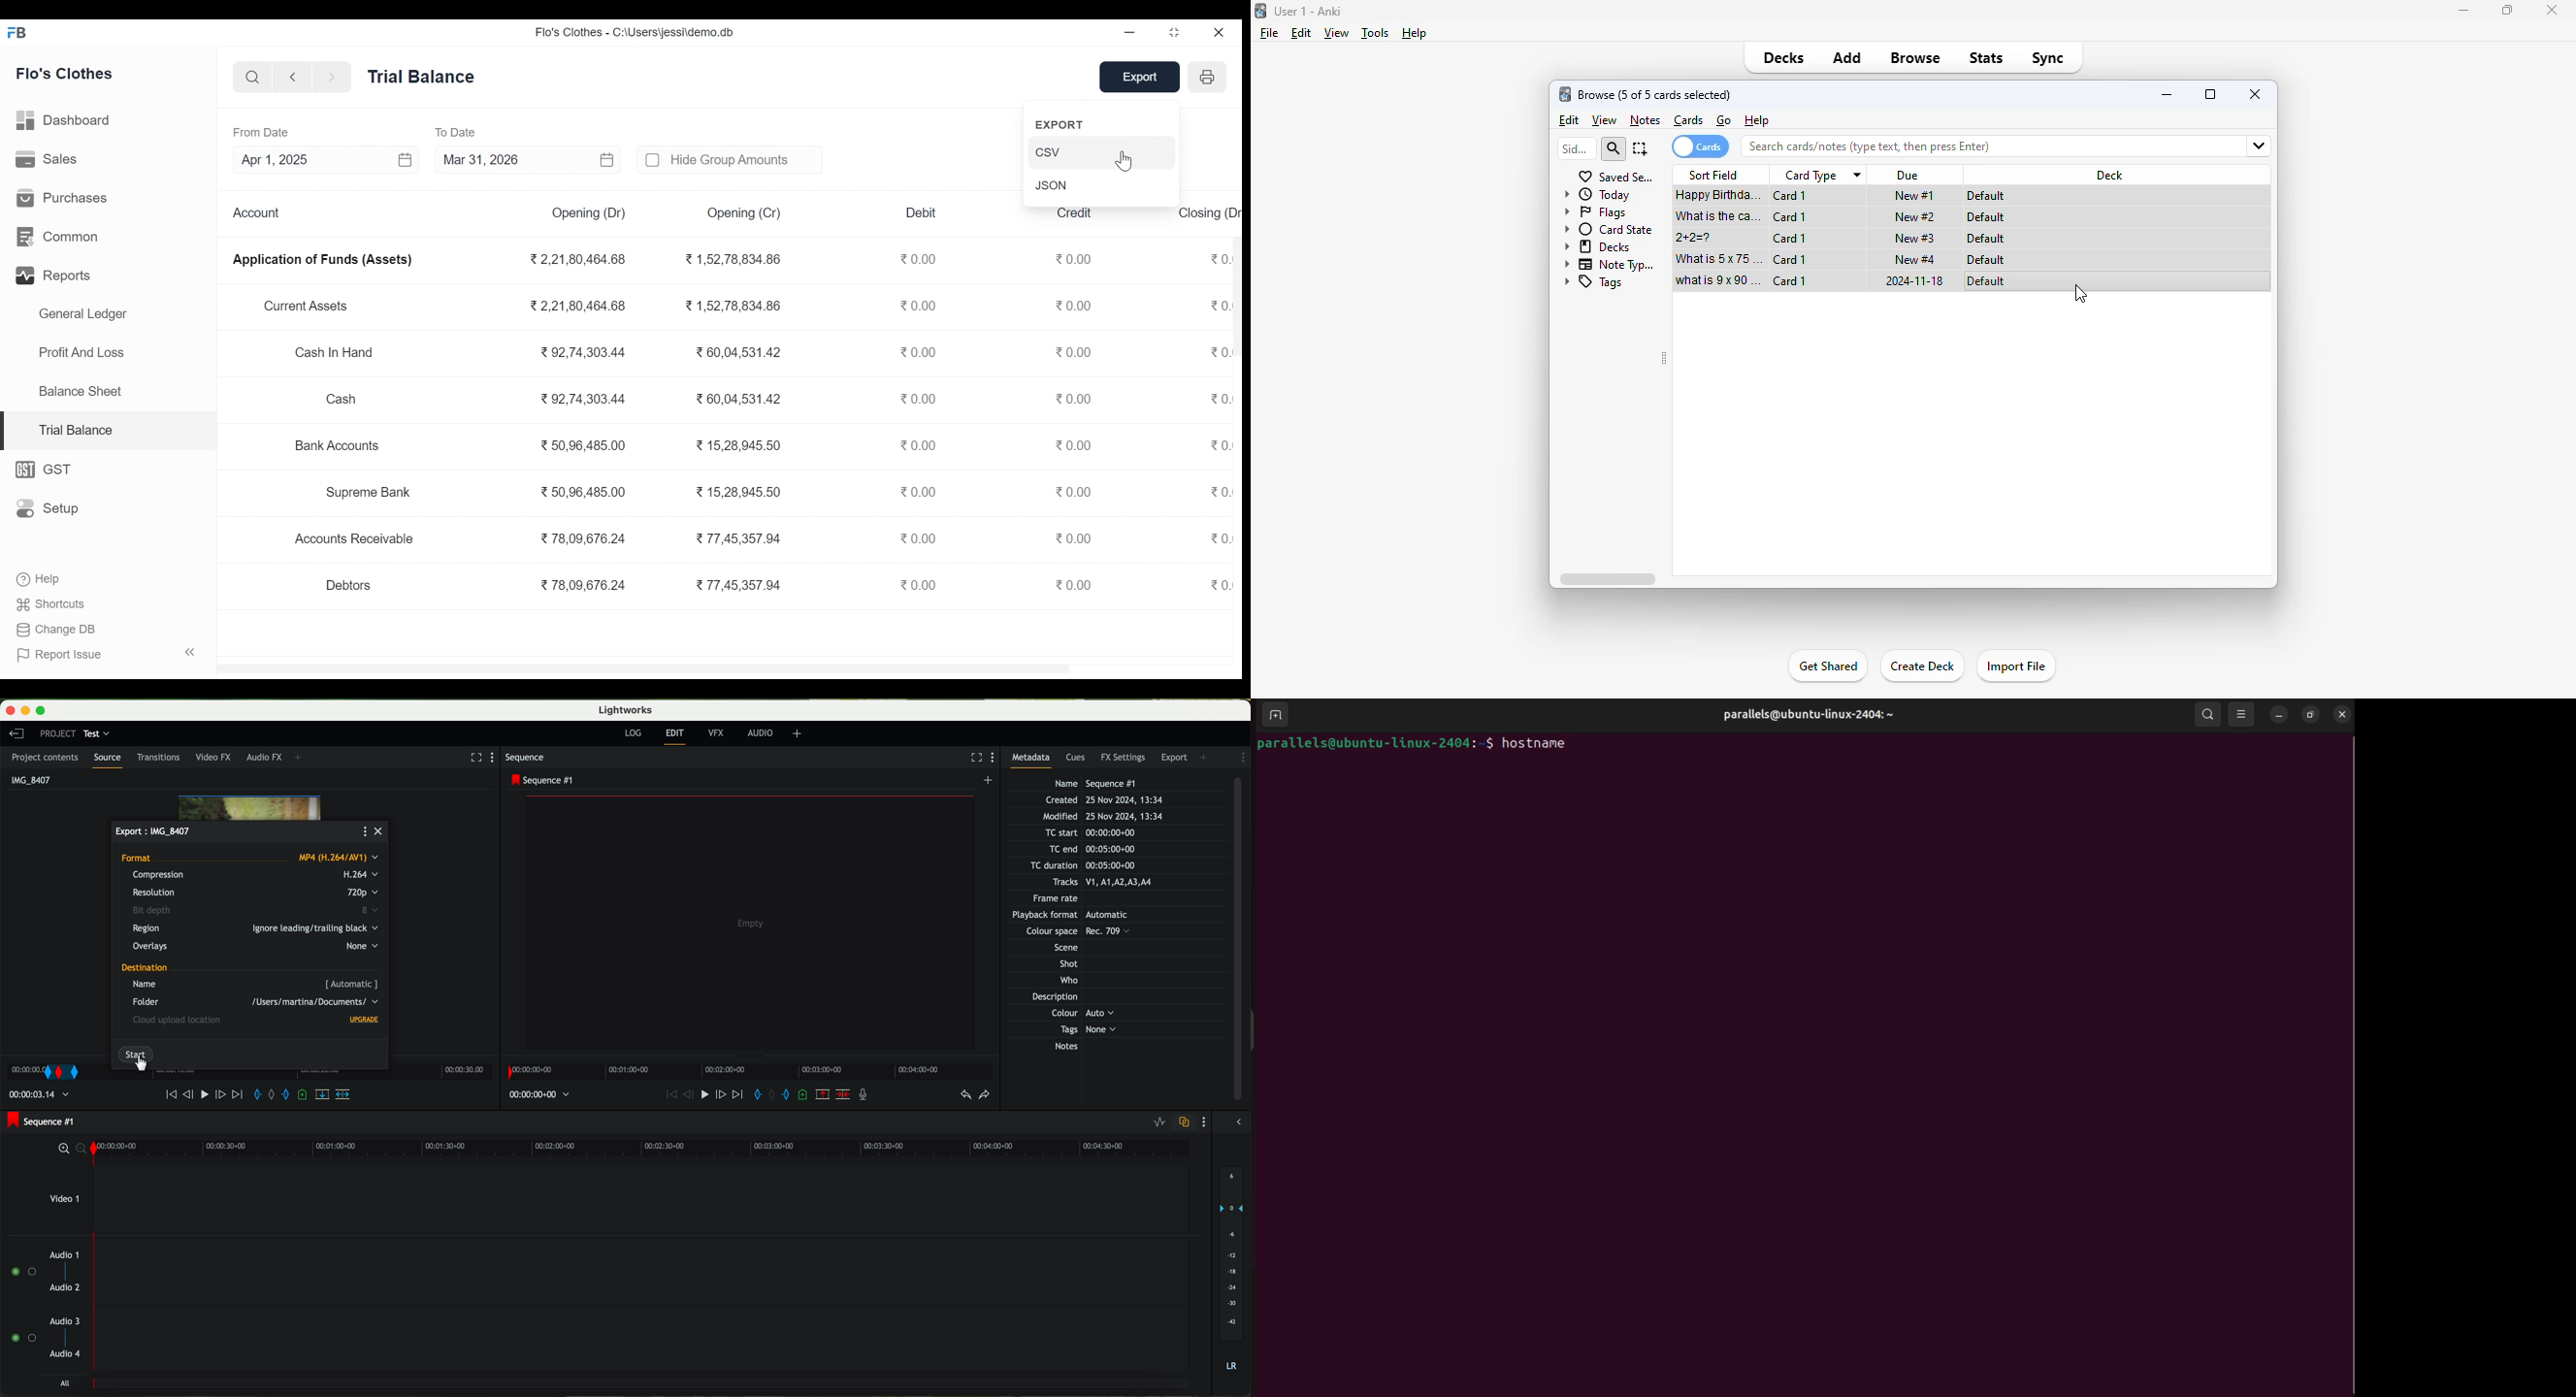 The height and width of the screenshot is (1400, 2576). Describe the element at coordinates (1915, 217) in the screenshot. I see `new #2` at that location.